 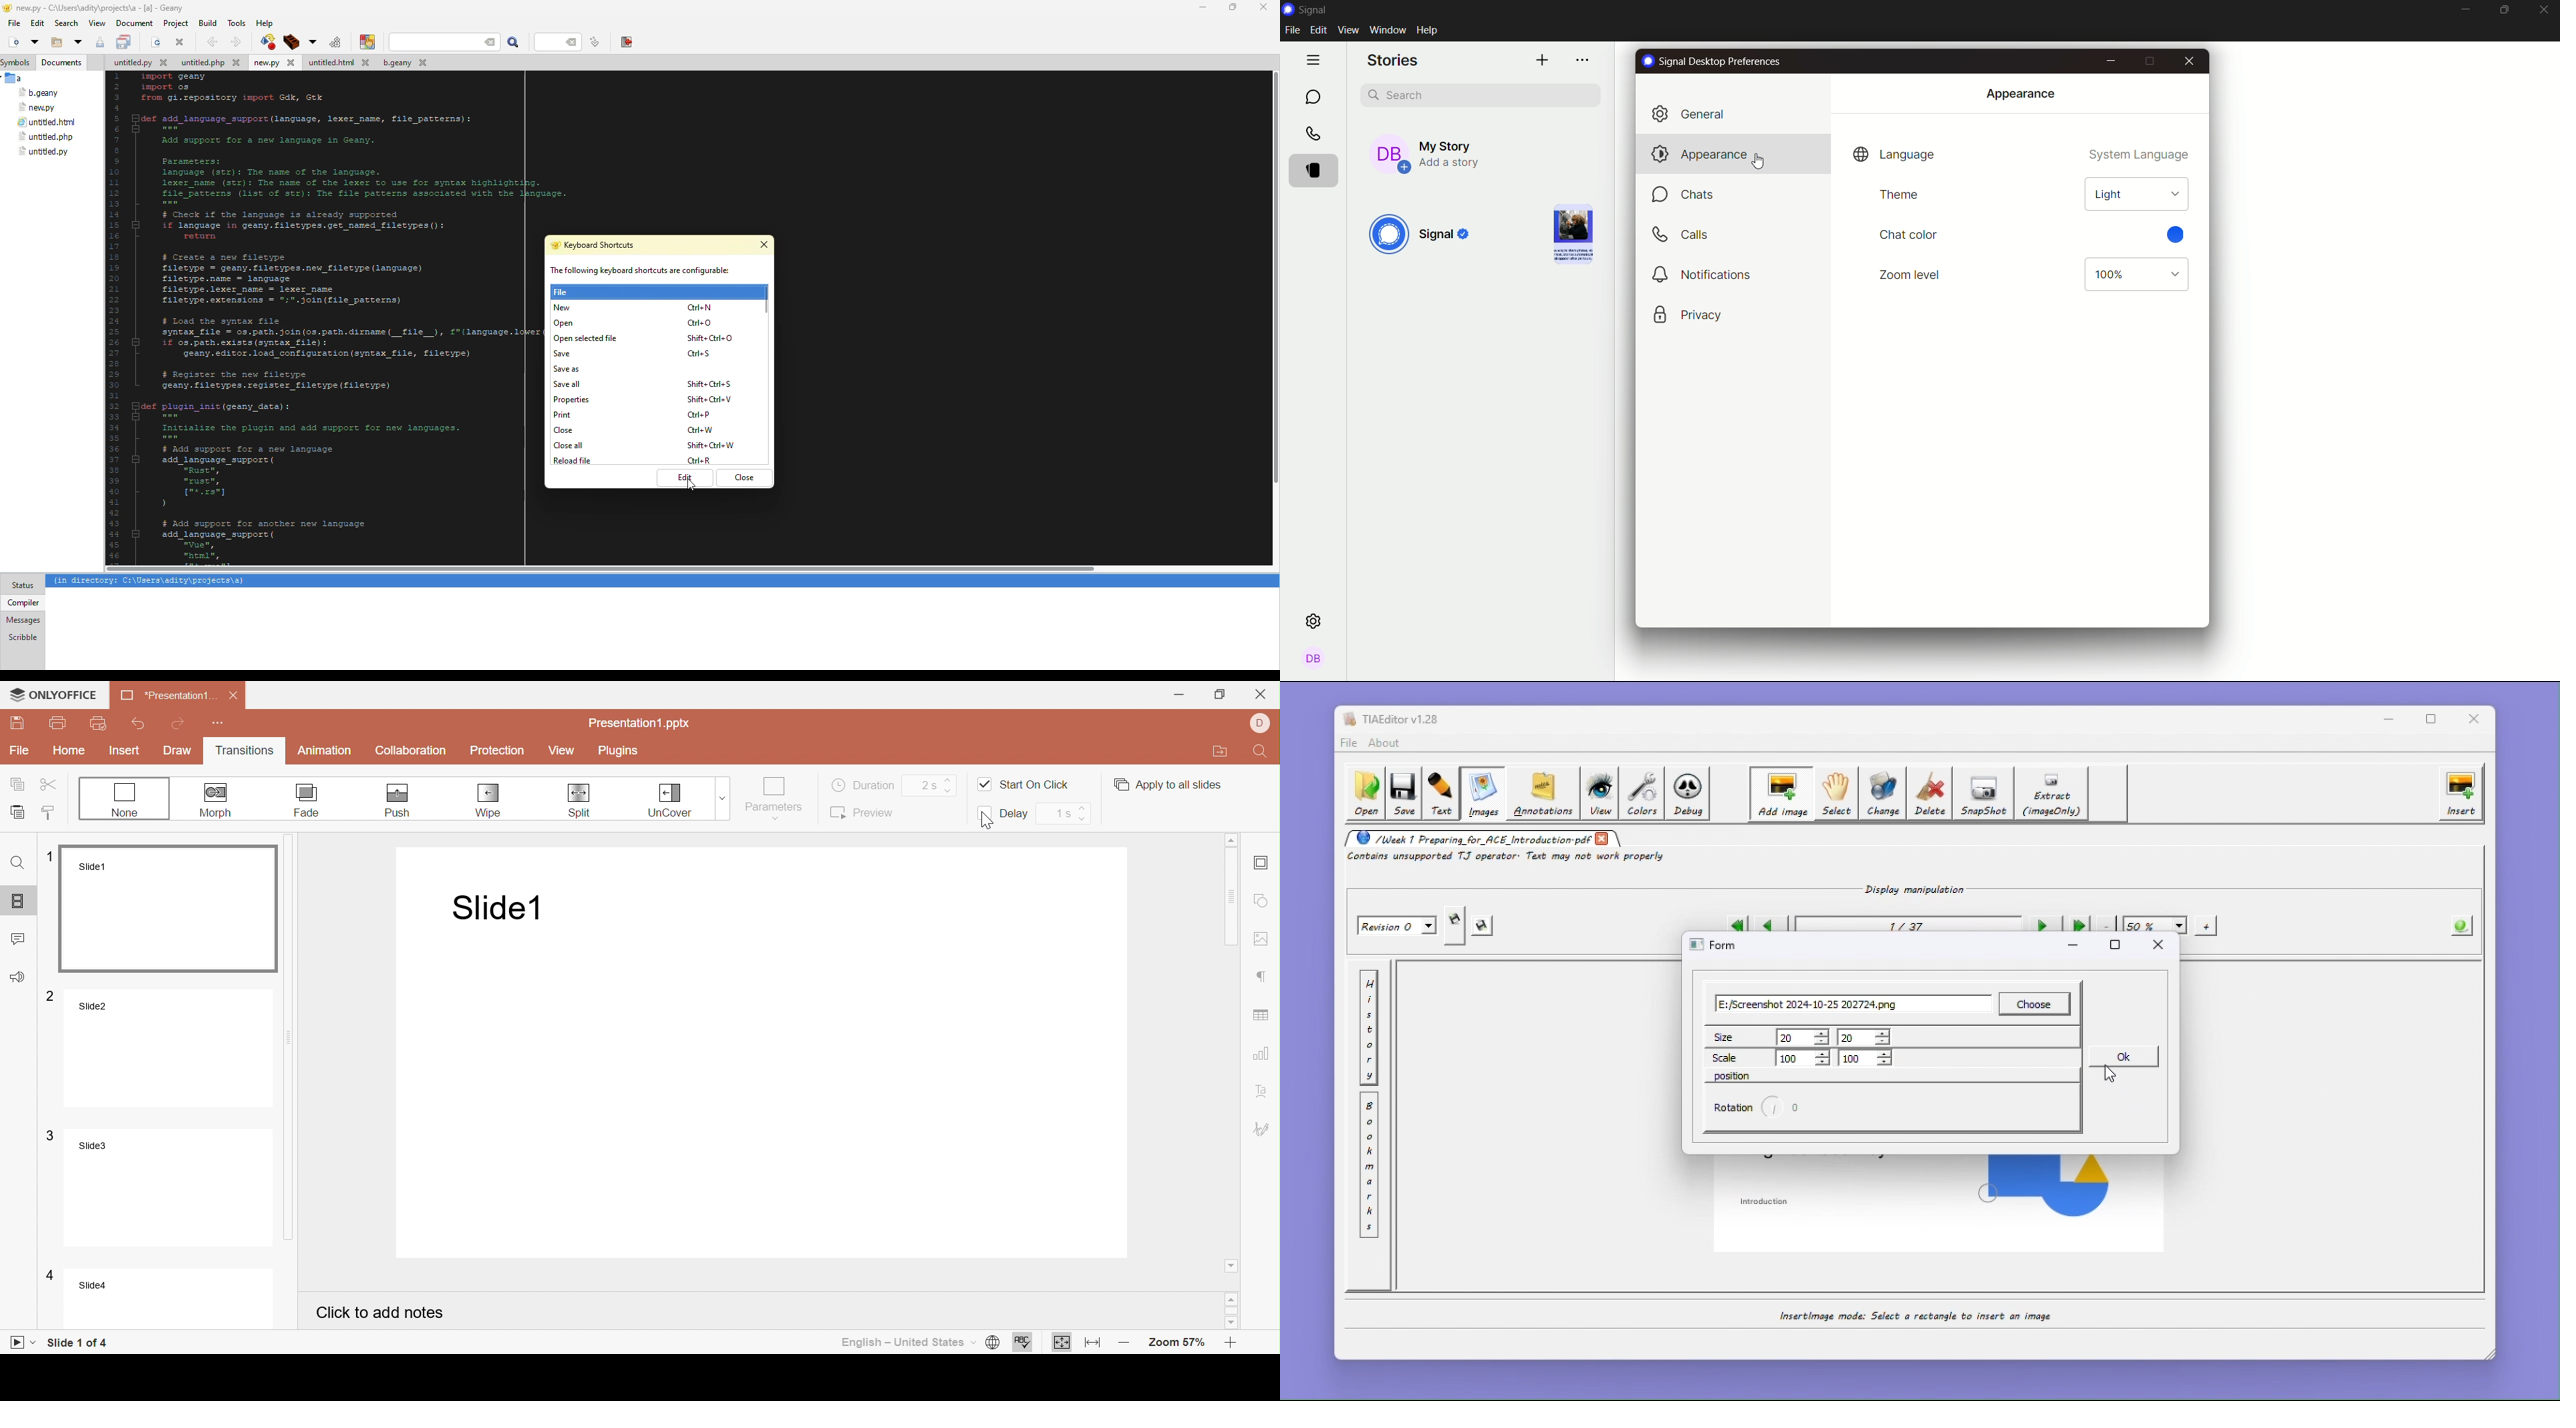 I want to click on Print file, so click(x=57, y=723).